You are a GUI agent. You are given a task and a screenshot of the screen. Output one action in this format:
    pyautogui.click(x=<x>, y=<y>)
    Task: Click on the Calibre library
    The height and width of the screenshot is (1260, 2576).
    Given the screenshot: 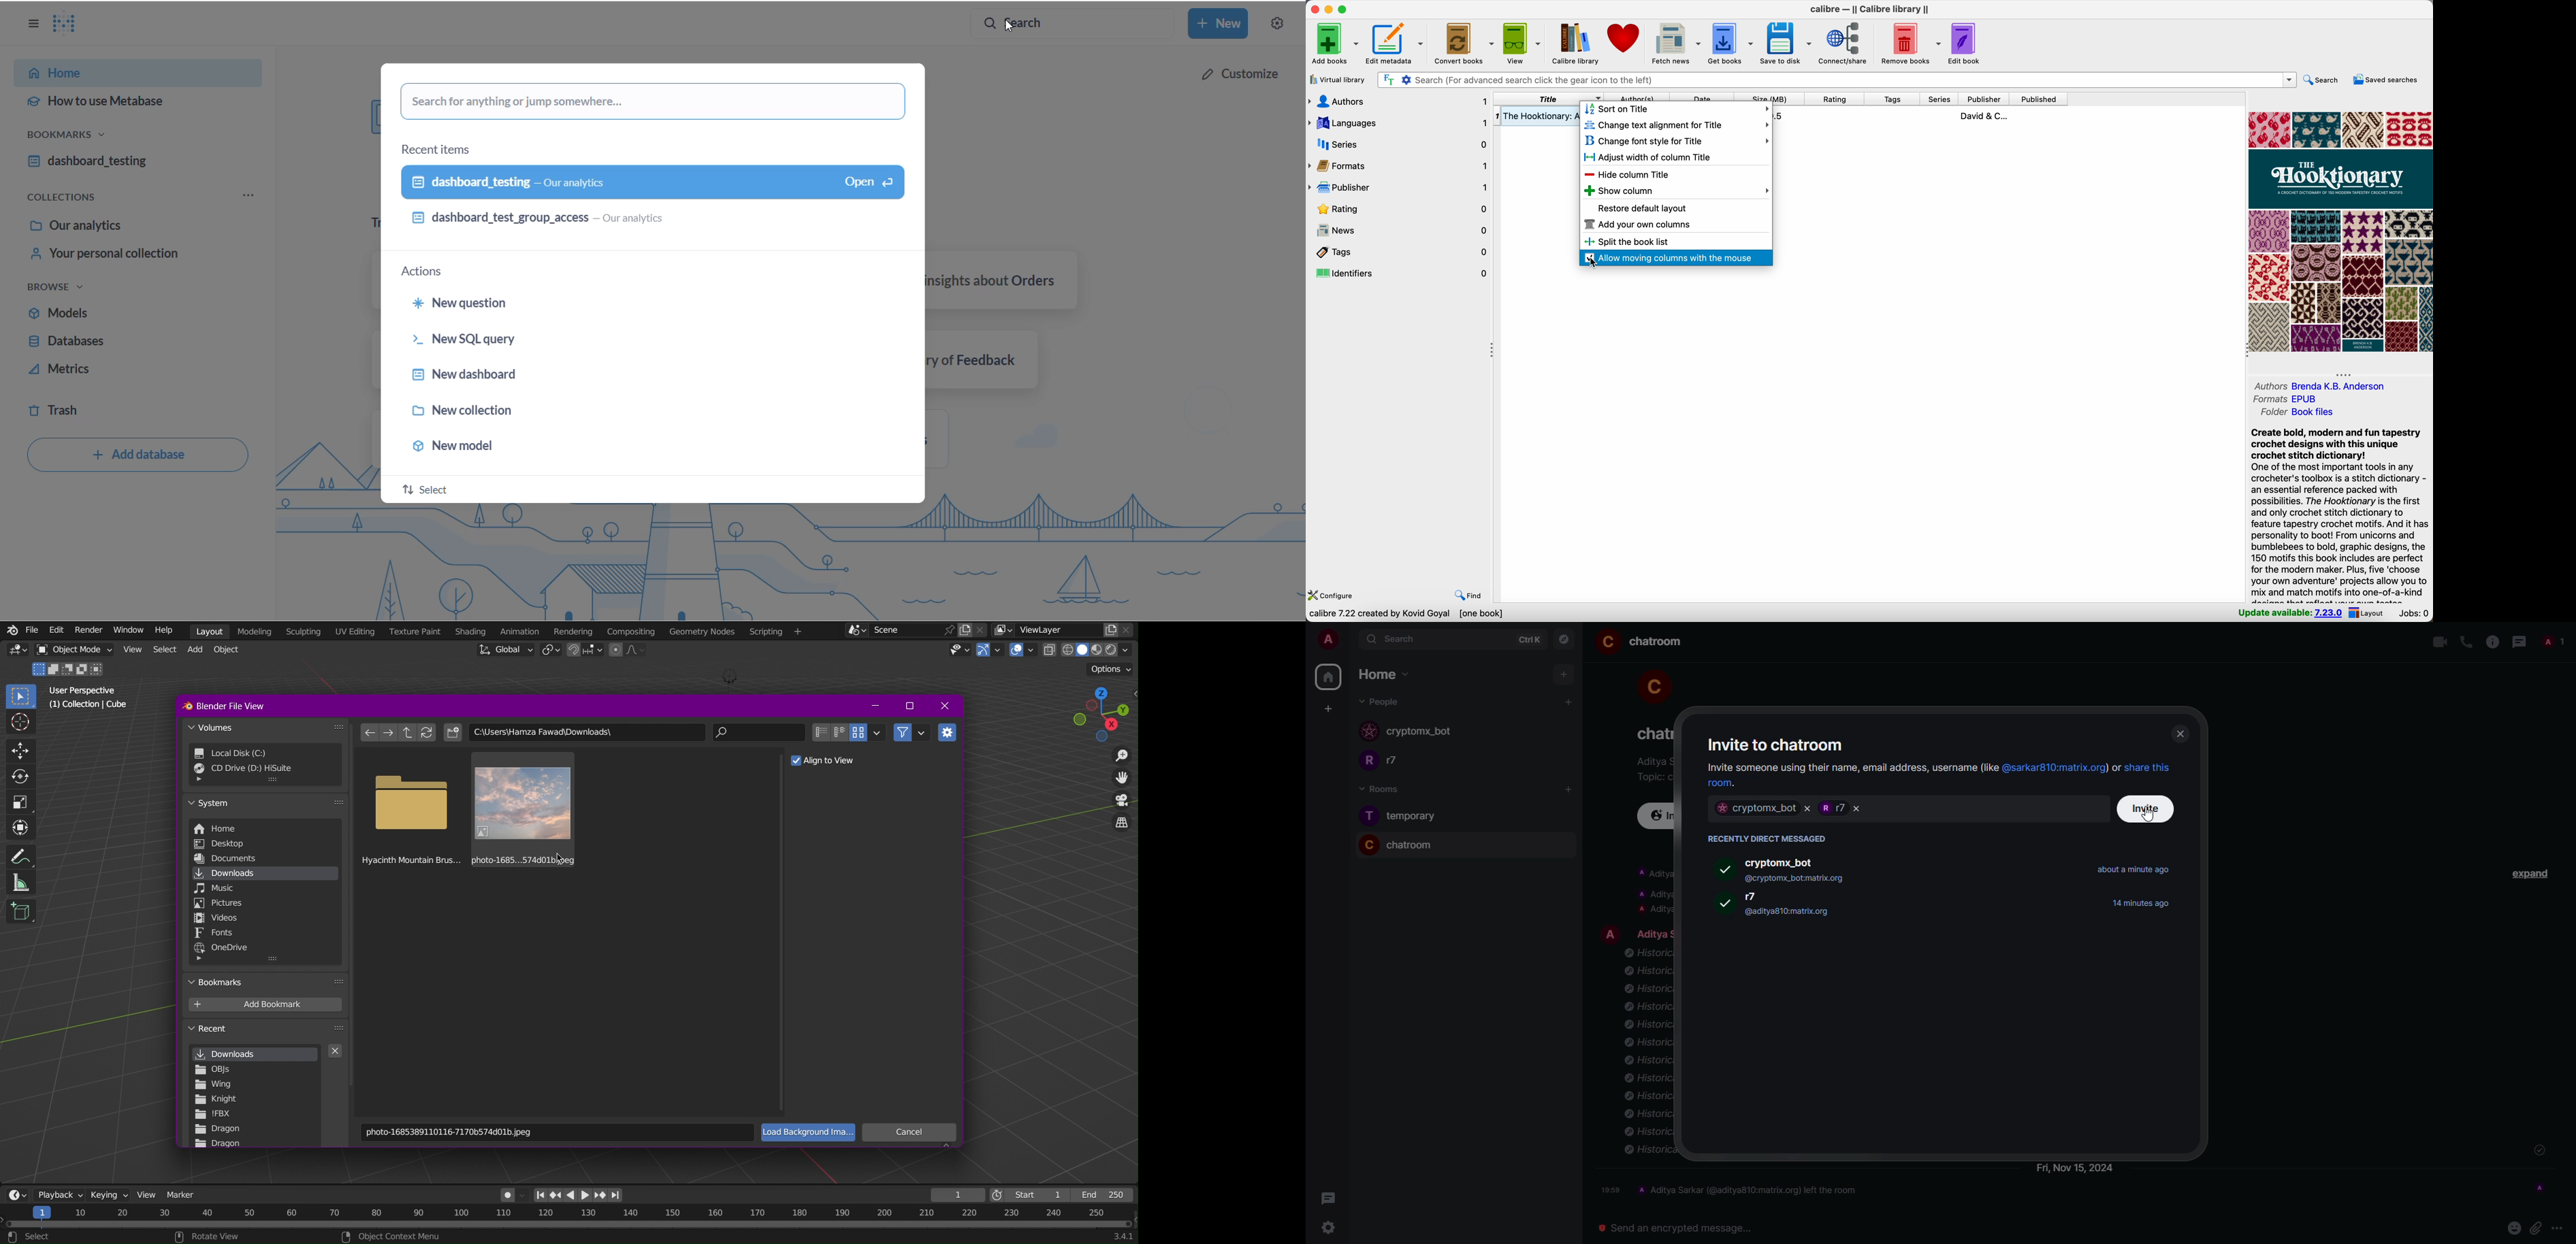 What is the action you would take?
    pyautogui.click(x=1574, y=43)
    